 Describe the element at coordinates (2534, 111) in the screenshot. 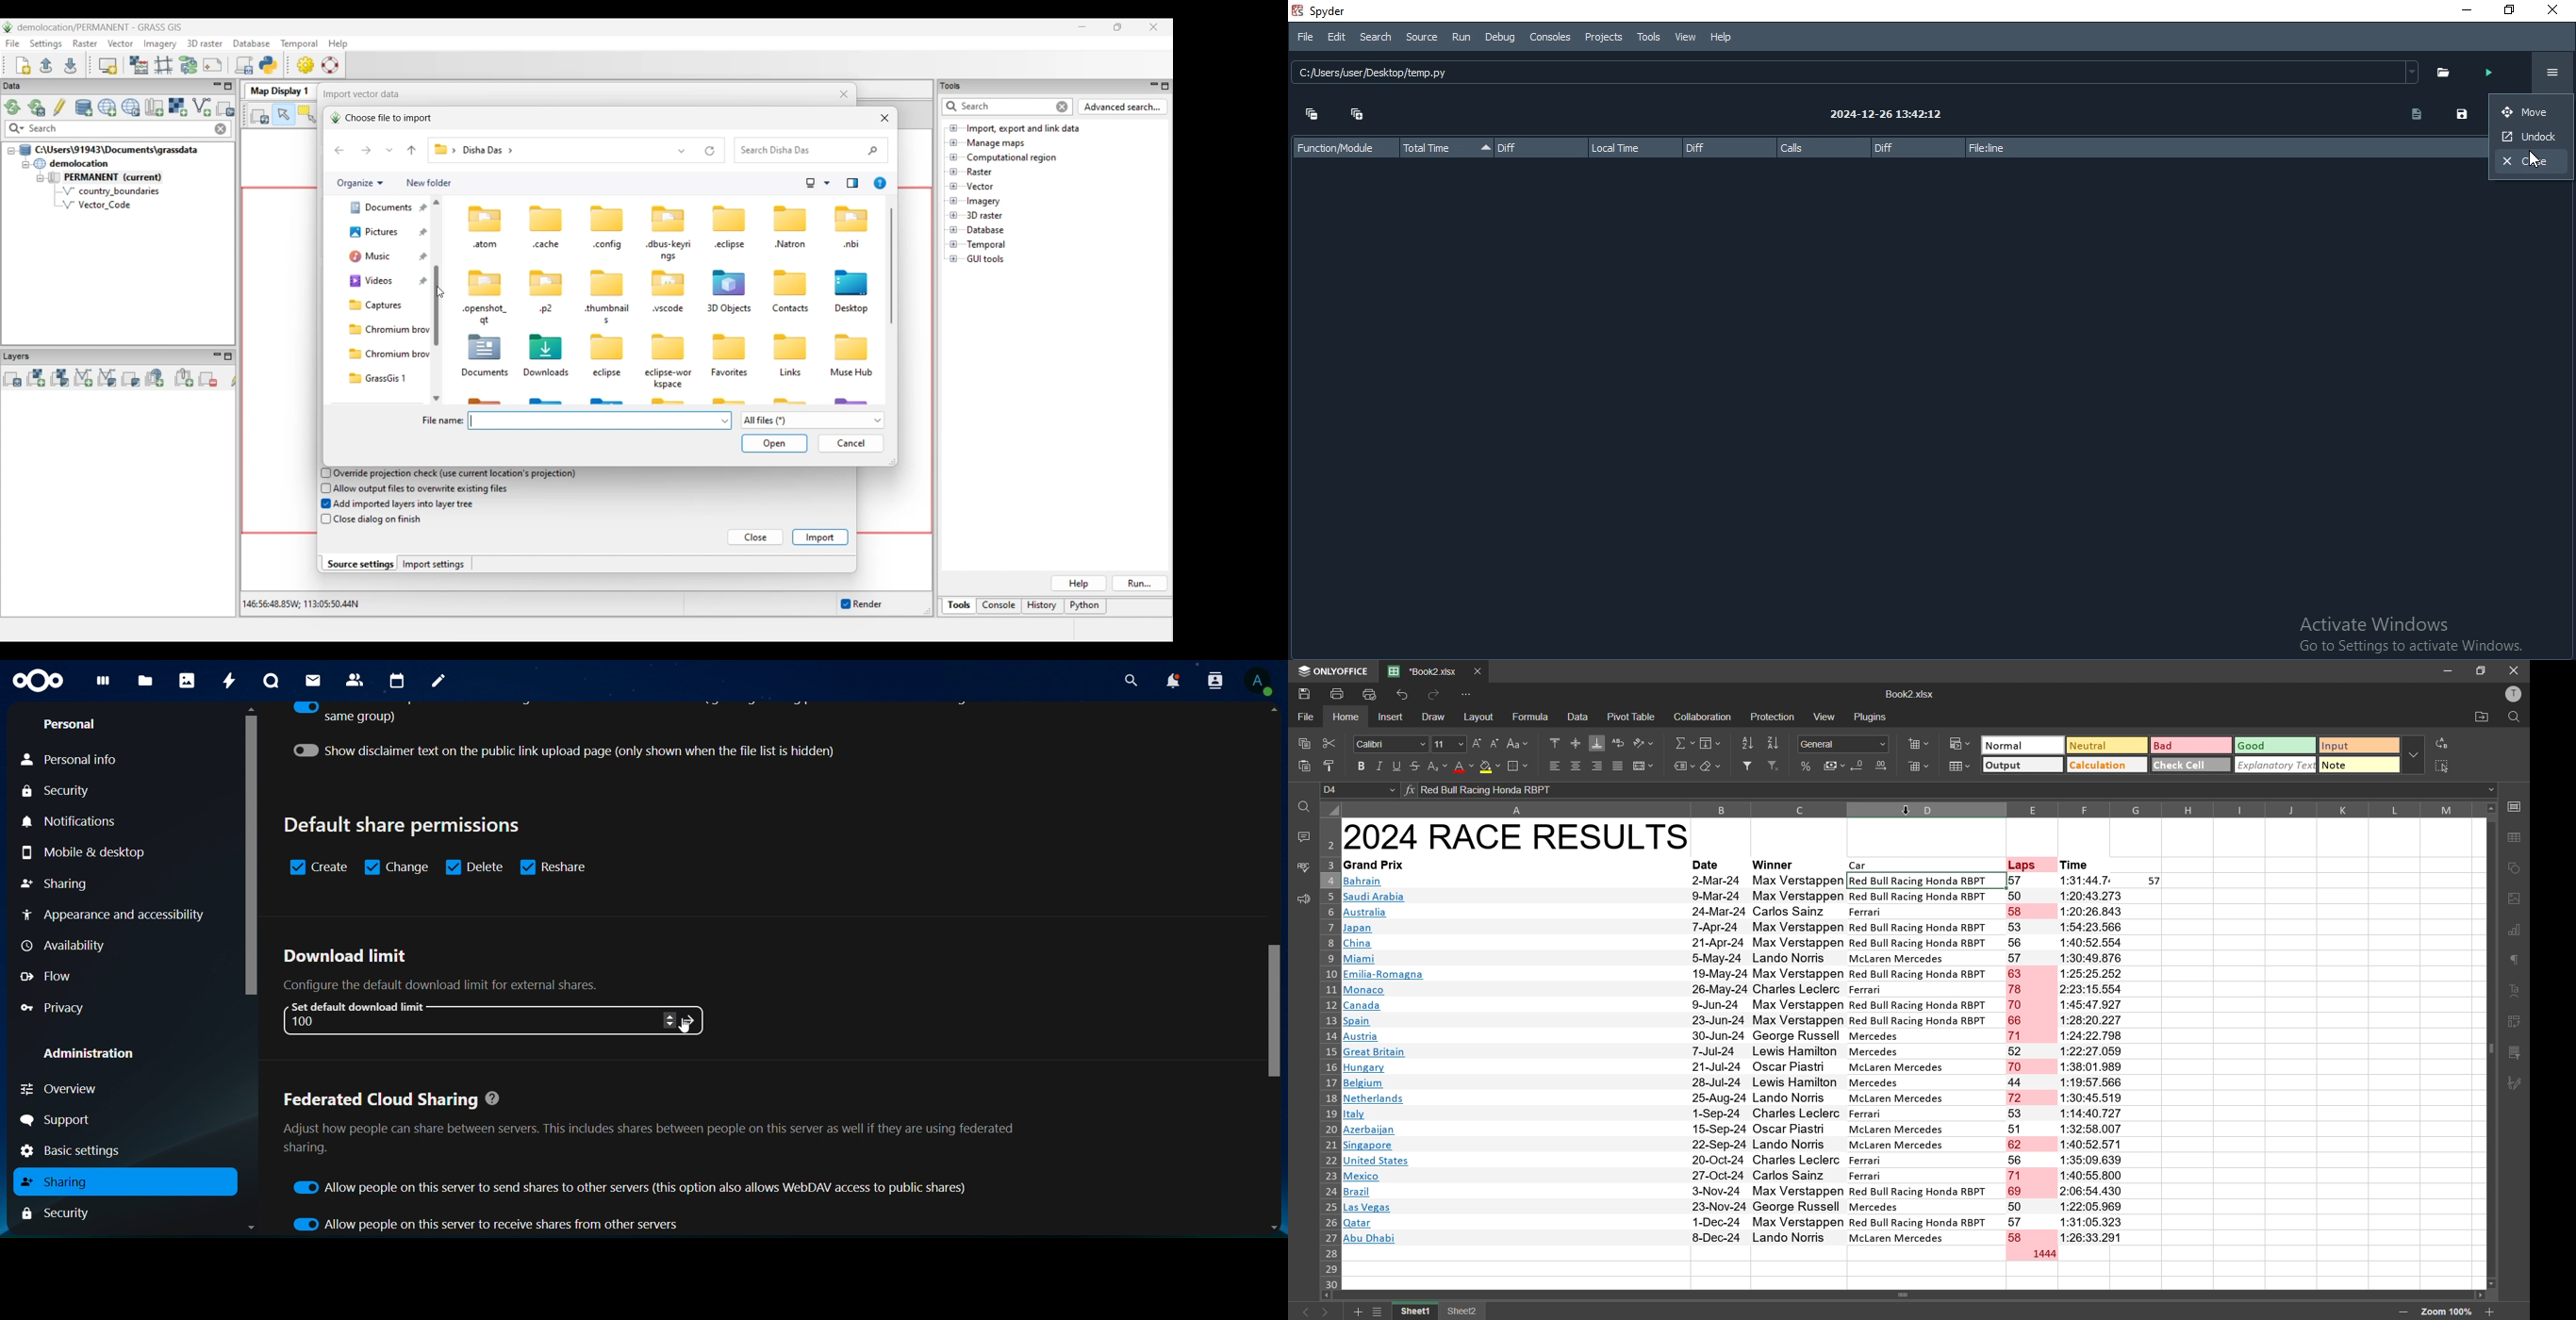

I see `move` at that location.